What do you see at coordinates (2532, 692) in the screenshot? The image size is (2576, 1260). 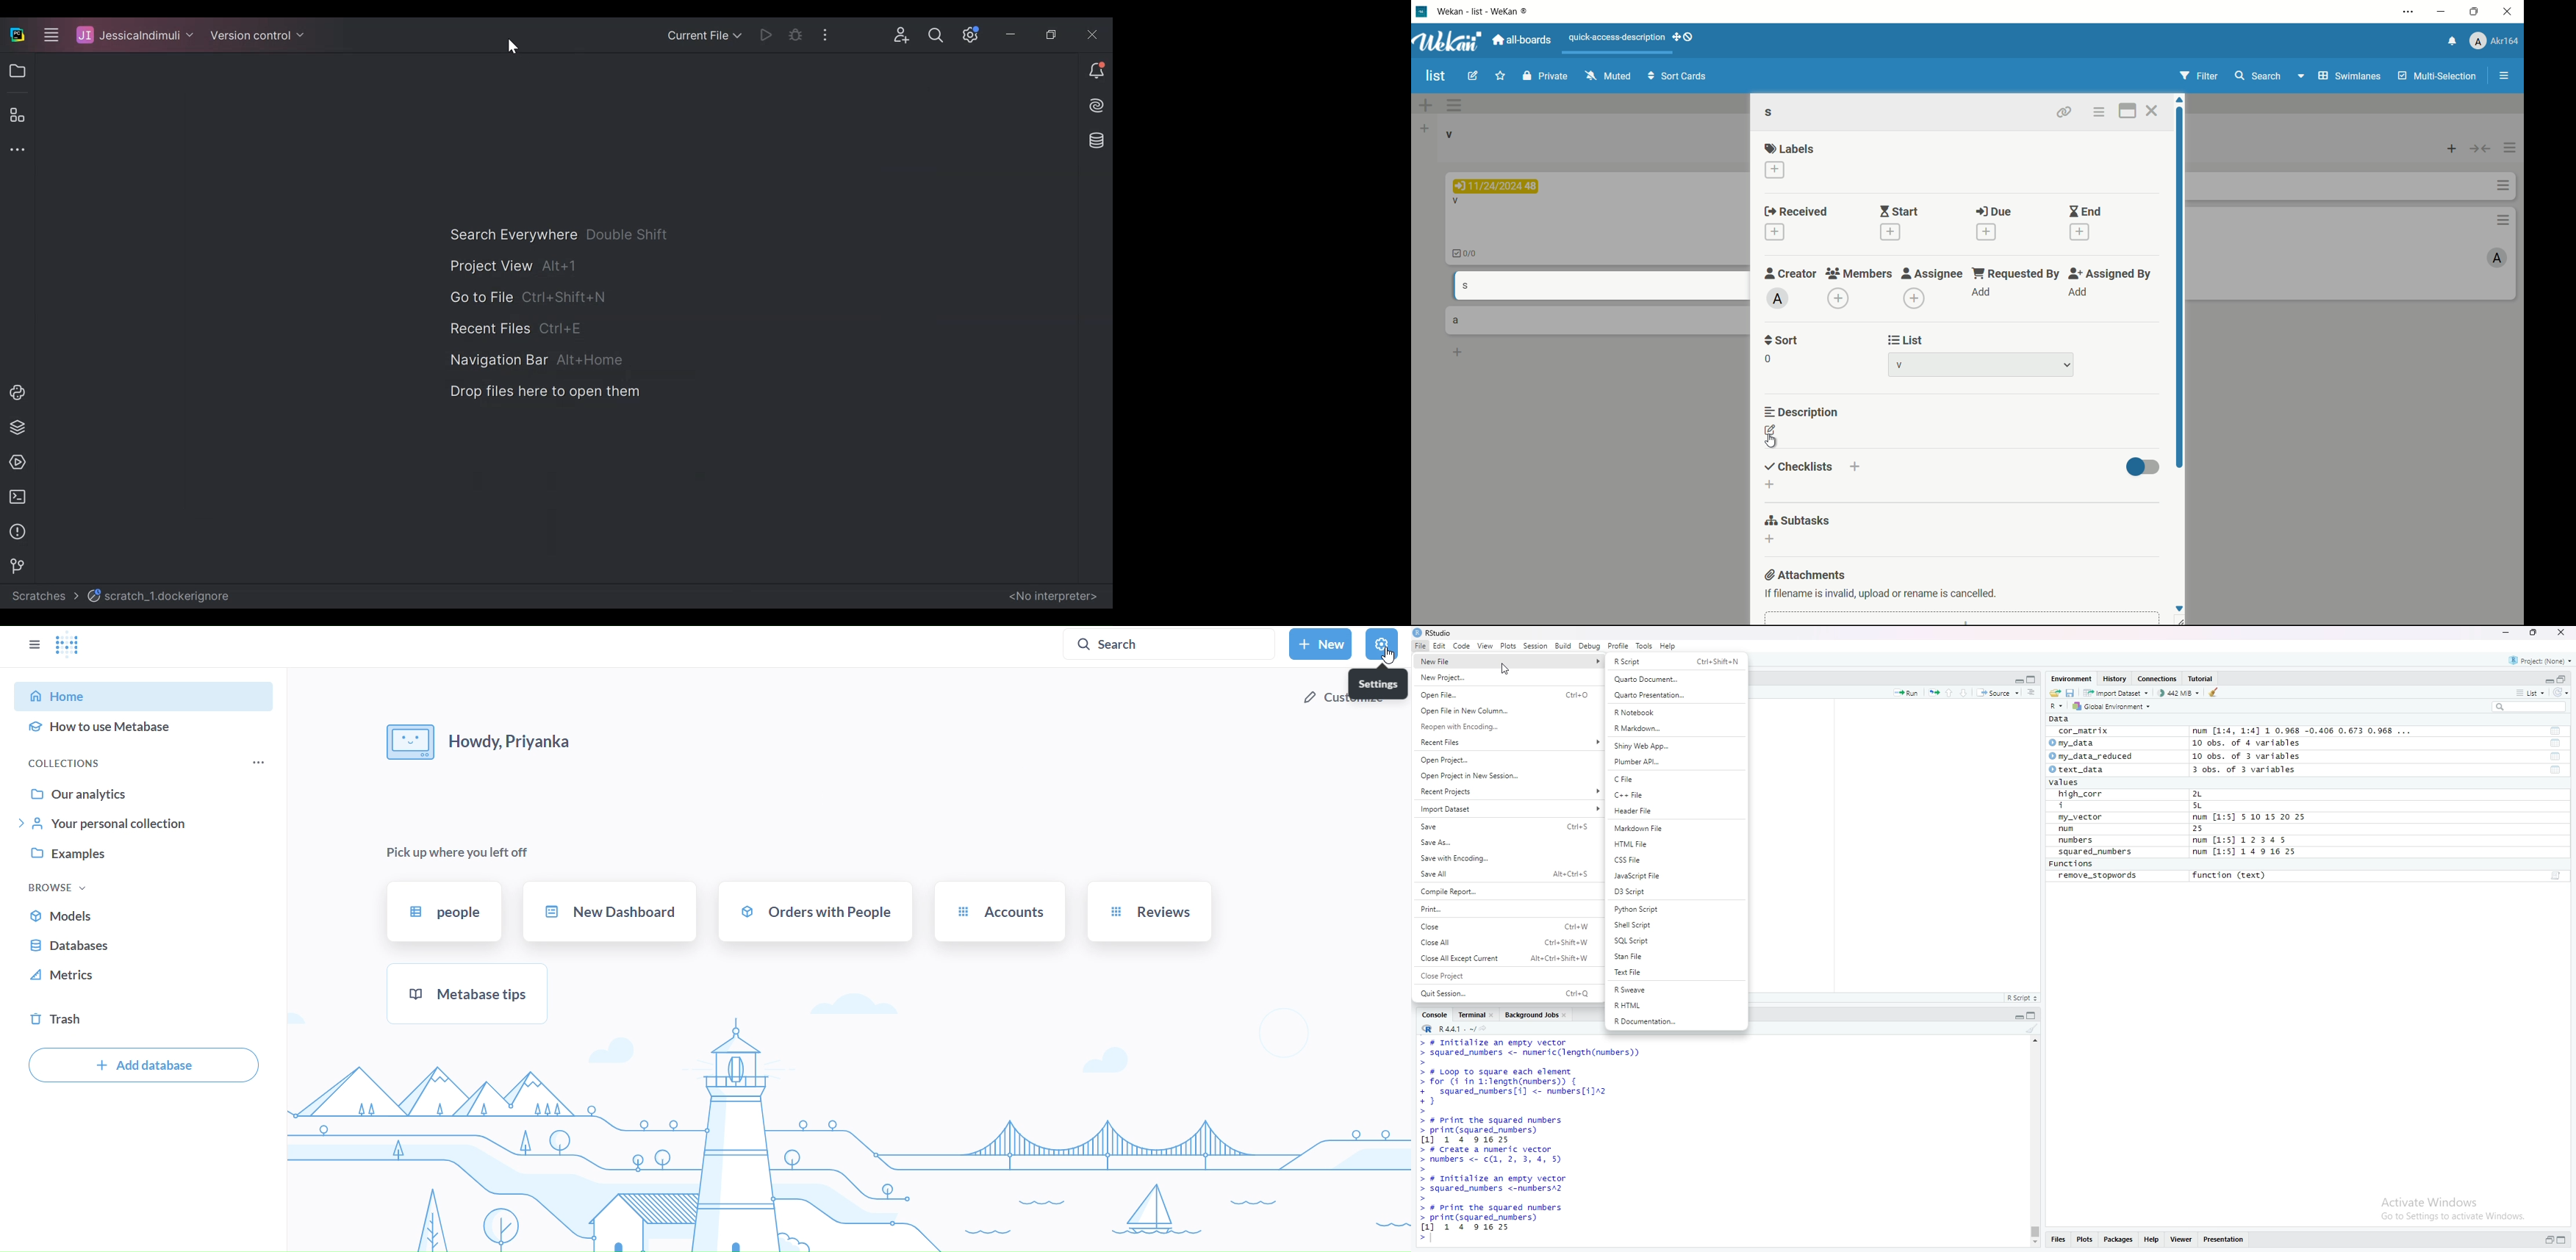 I see `List` at bounding box center [2532, 692].